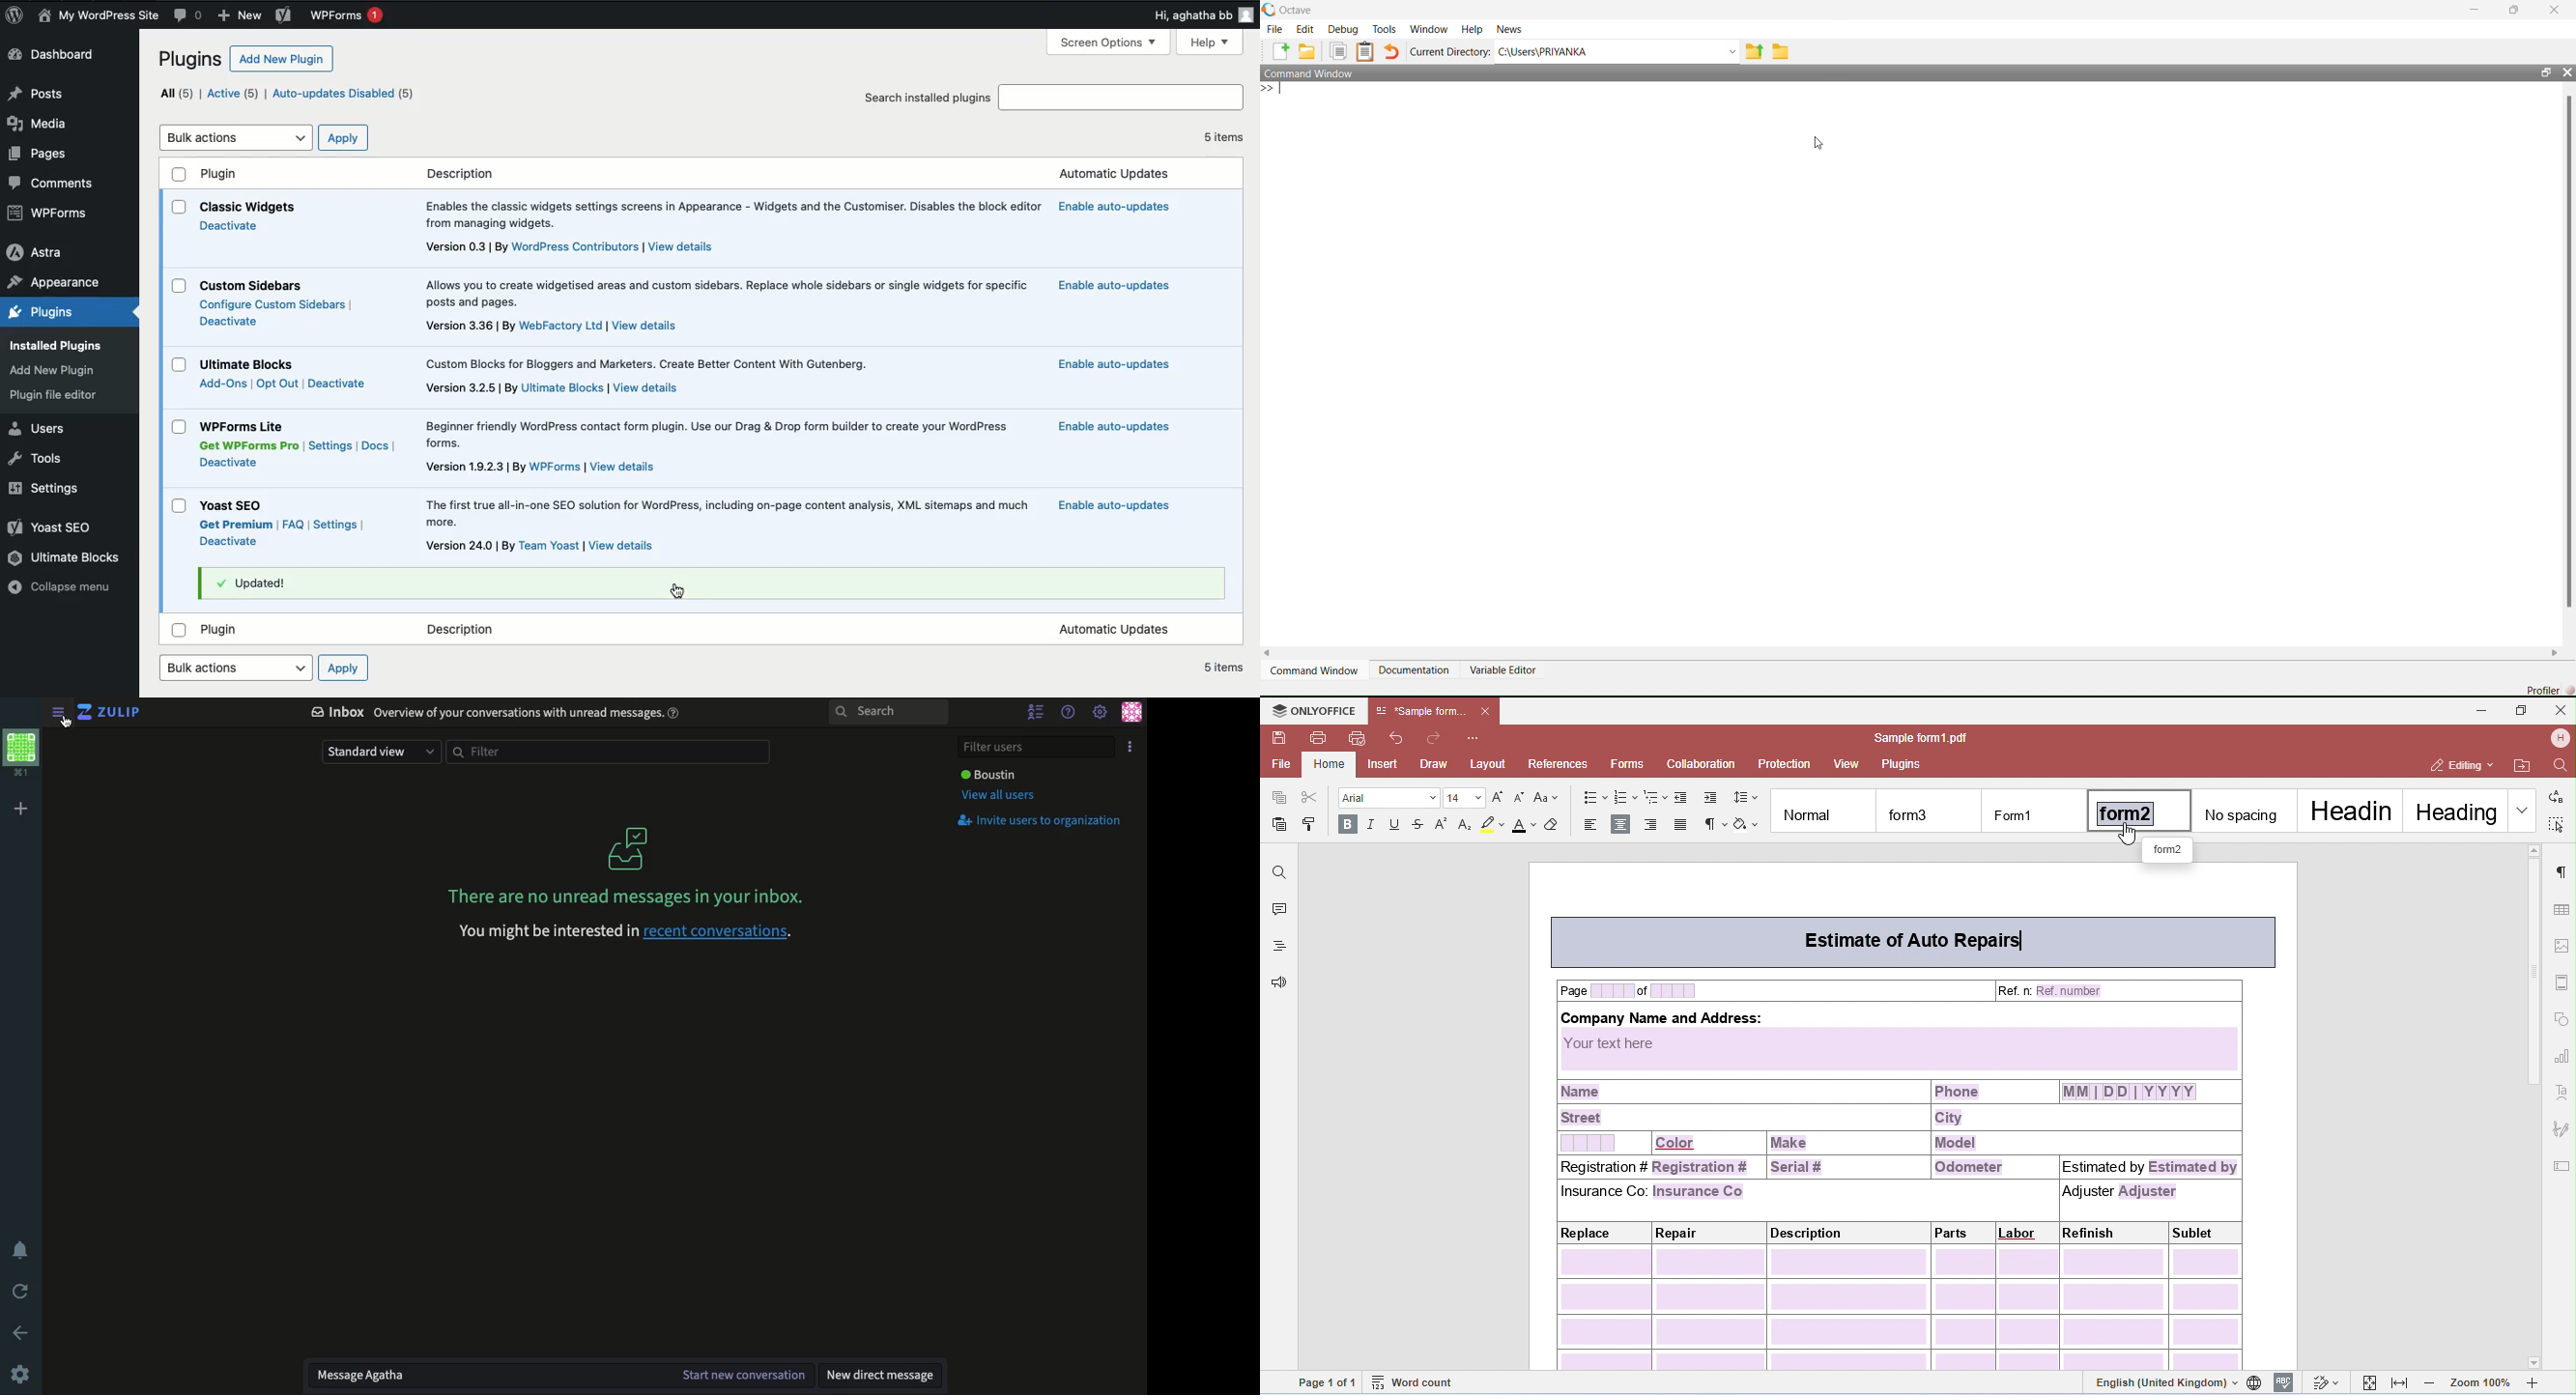 The width and height of the screenshot is (2576, 1400). Describe the element at coordinates (889, 710) in the screenshot. I see `Search` at that location.